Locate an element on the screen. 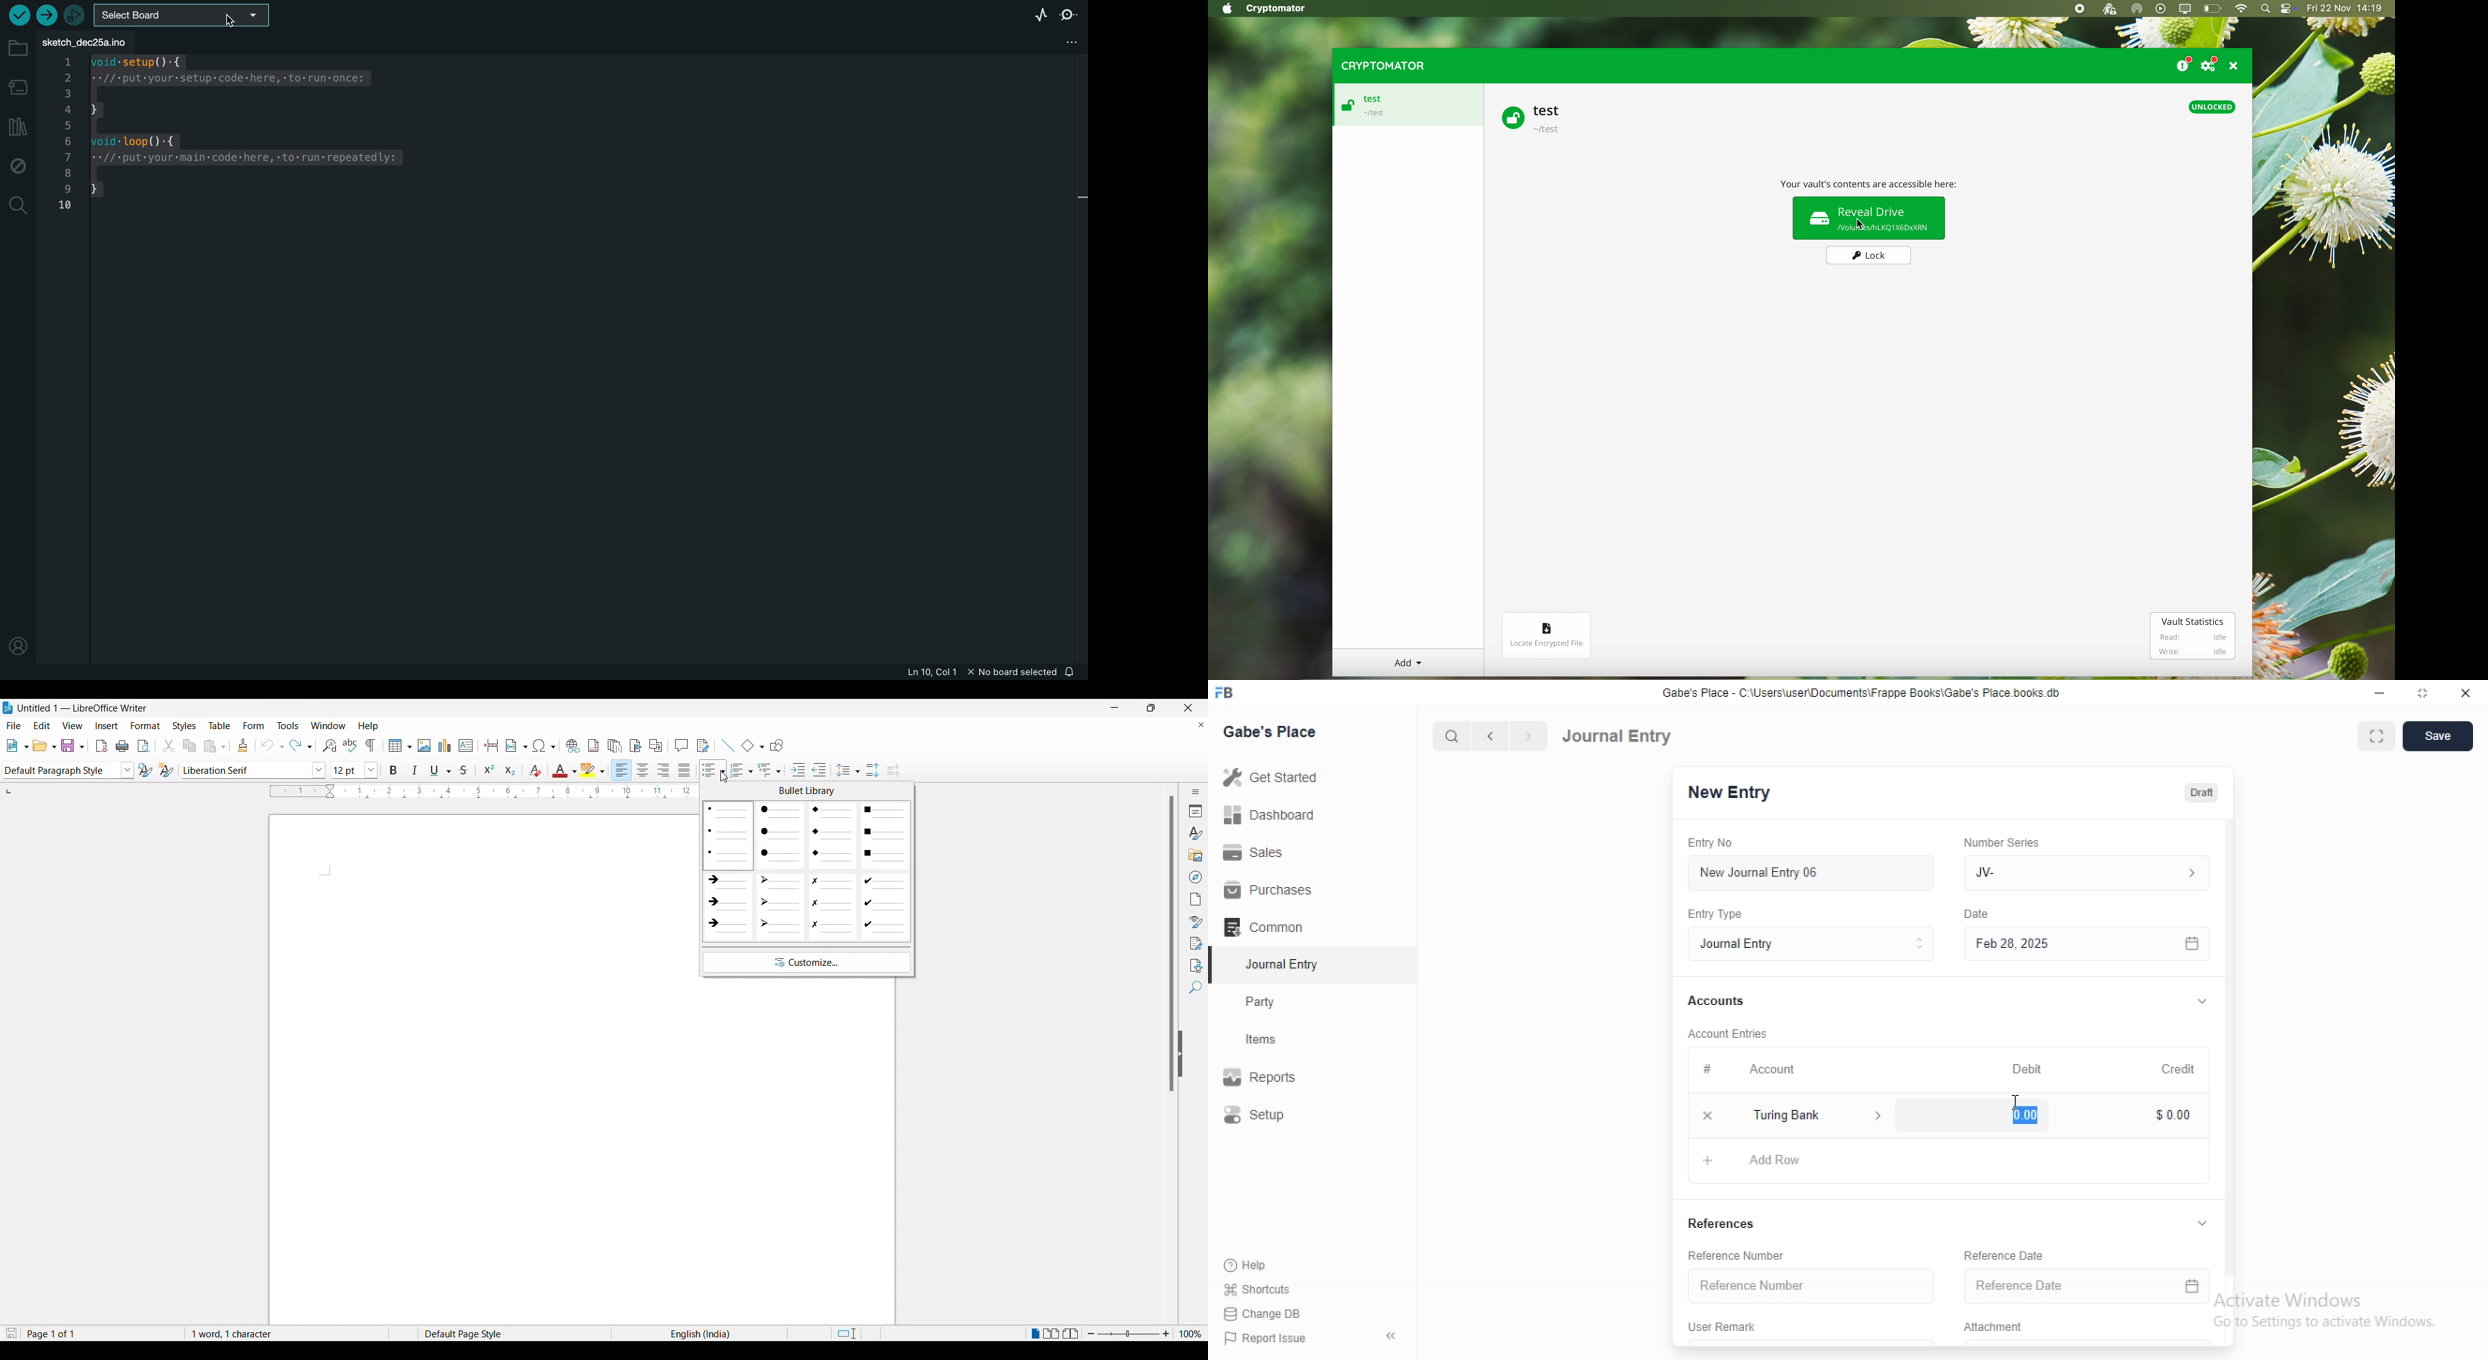 The image size is (2492, 1372). File is located at coordinates (14, 724).